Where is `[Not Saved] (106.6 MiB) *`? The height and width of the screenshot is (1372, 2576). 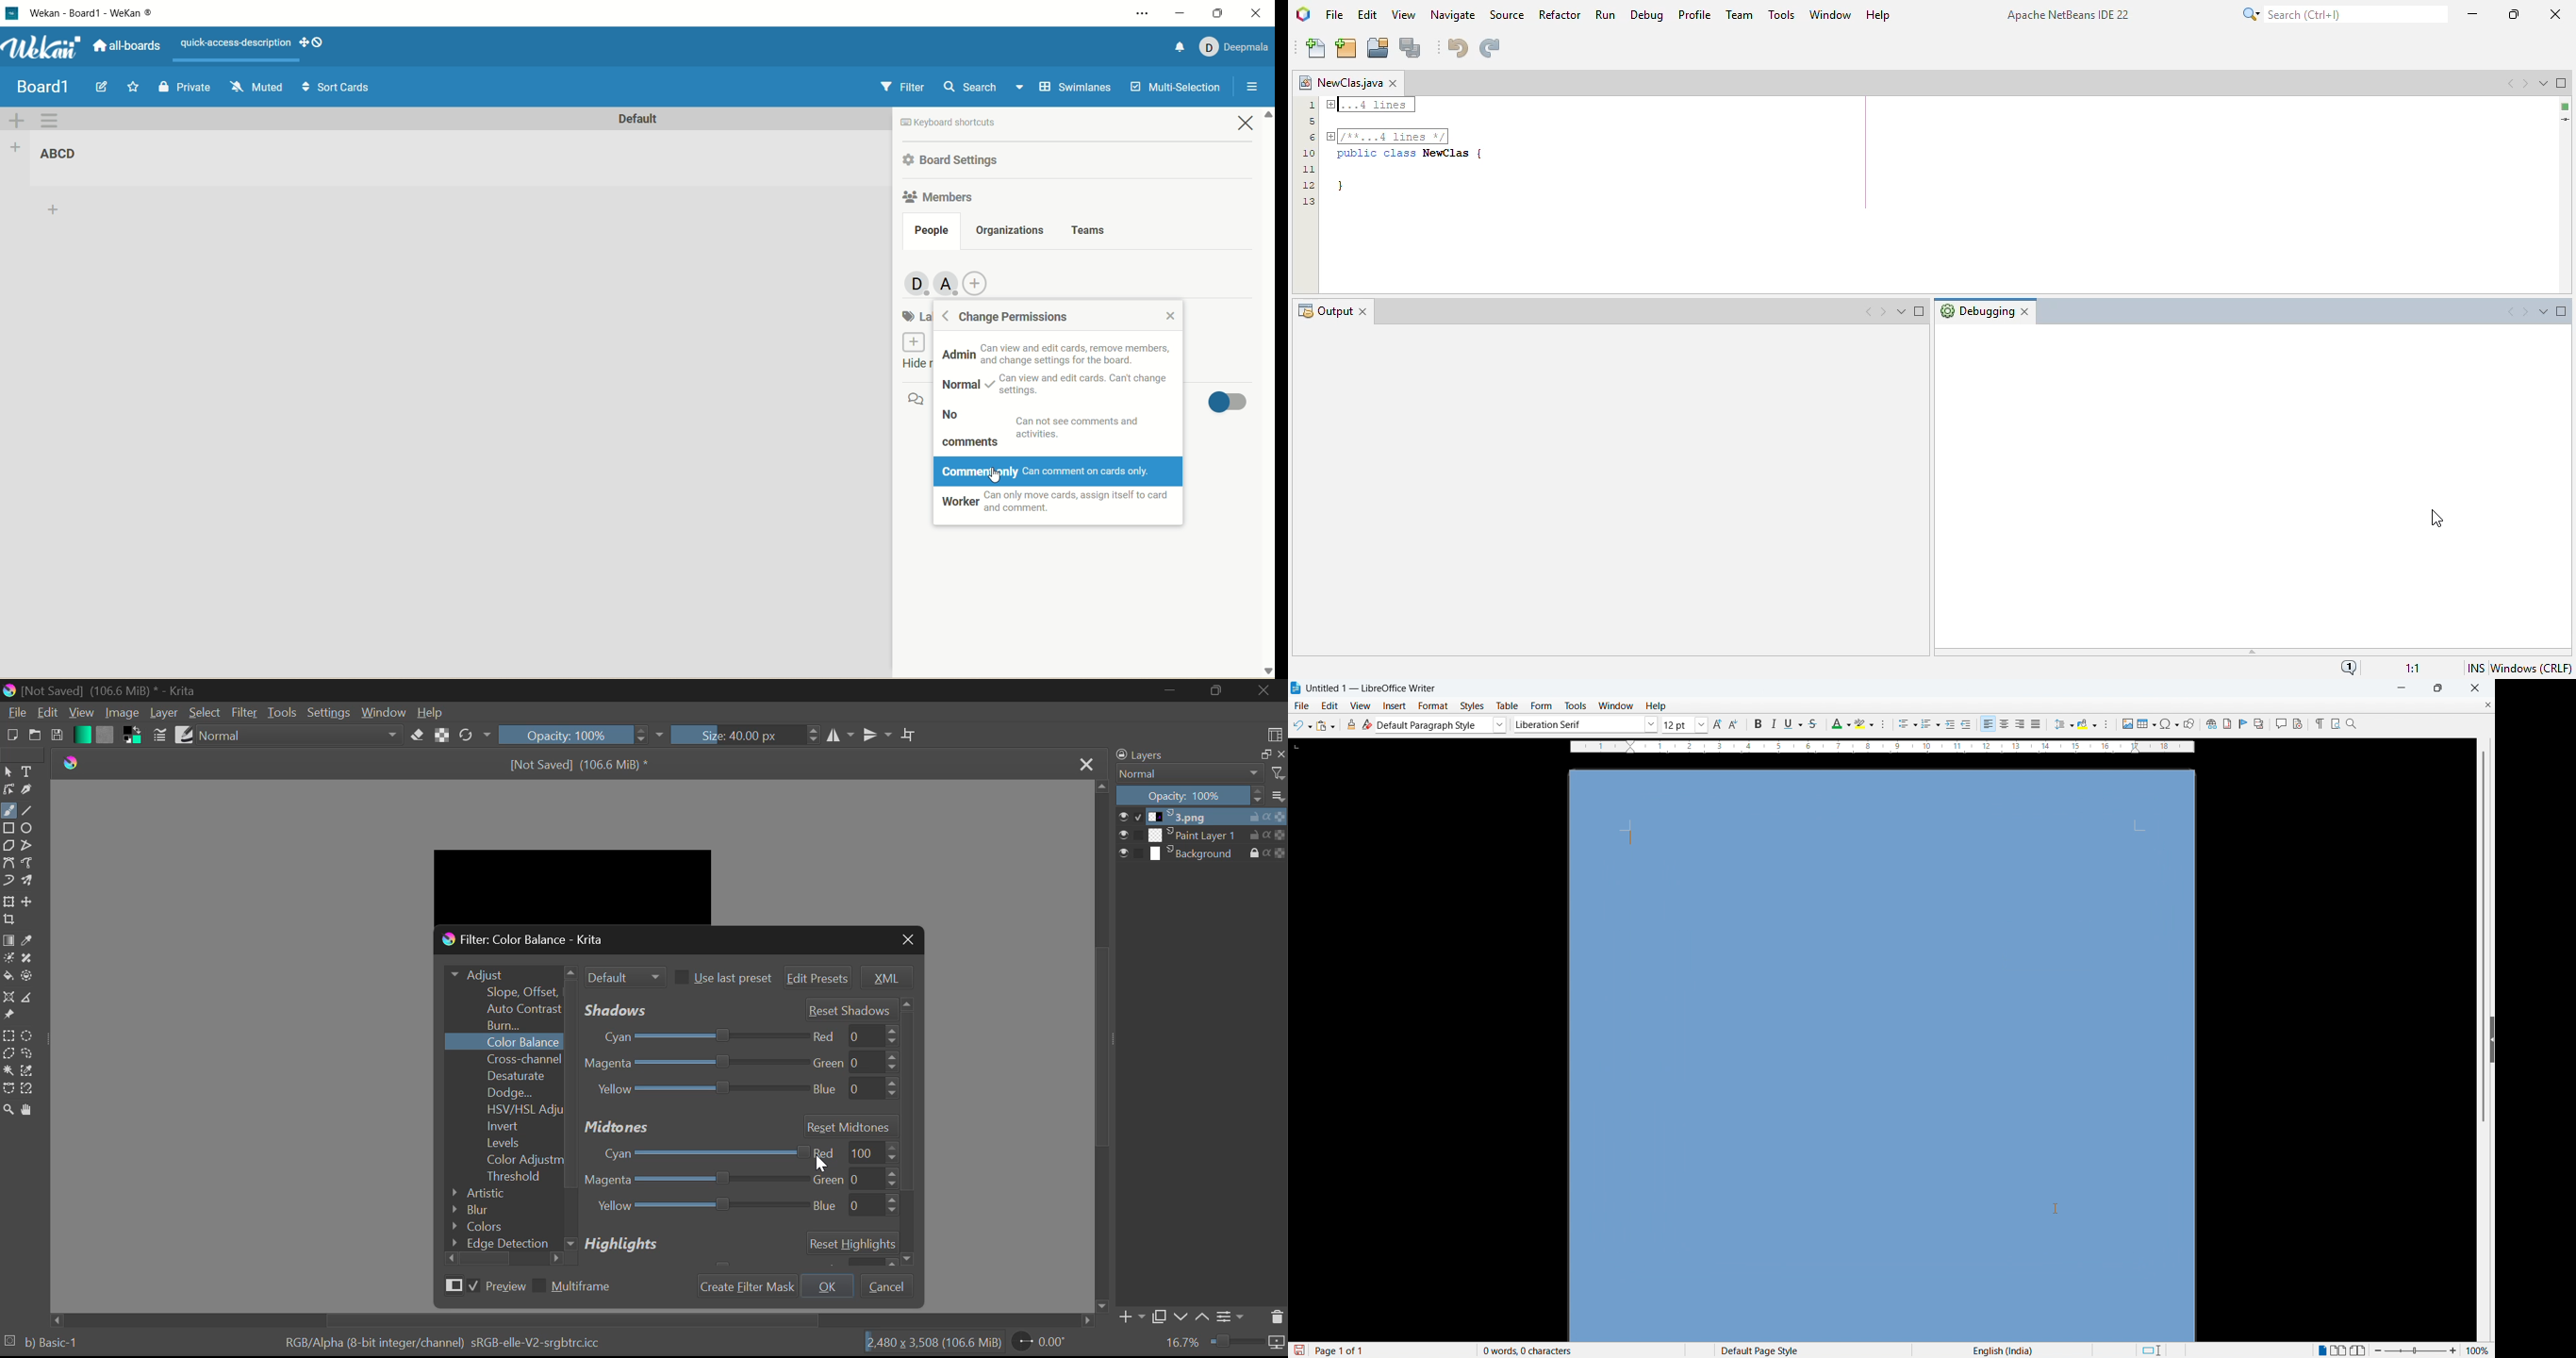
[Not Saved] (106.6 MiB) * is located at coordinates (574, 764).